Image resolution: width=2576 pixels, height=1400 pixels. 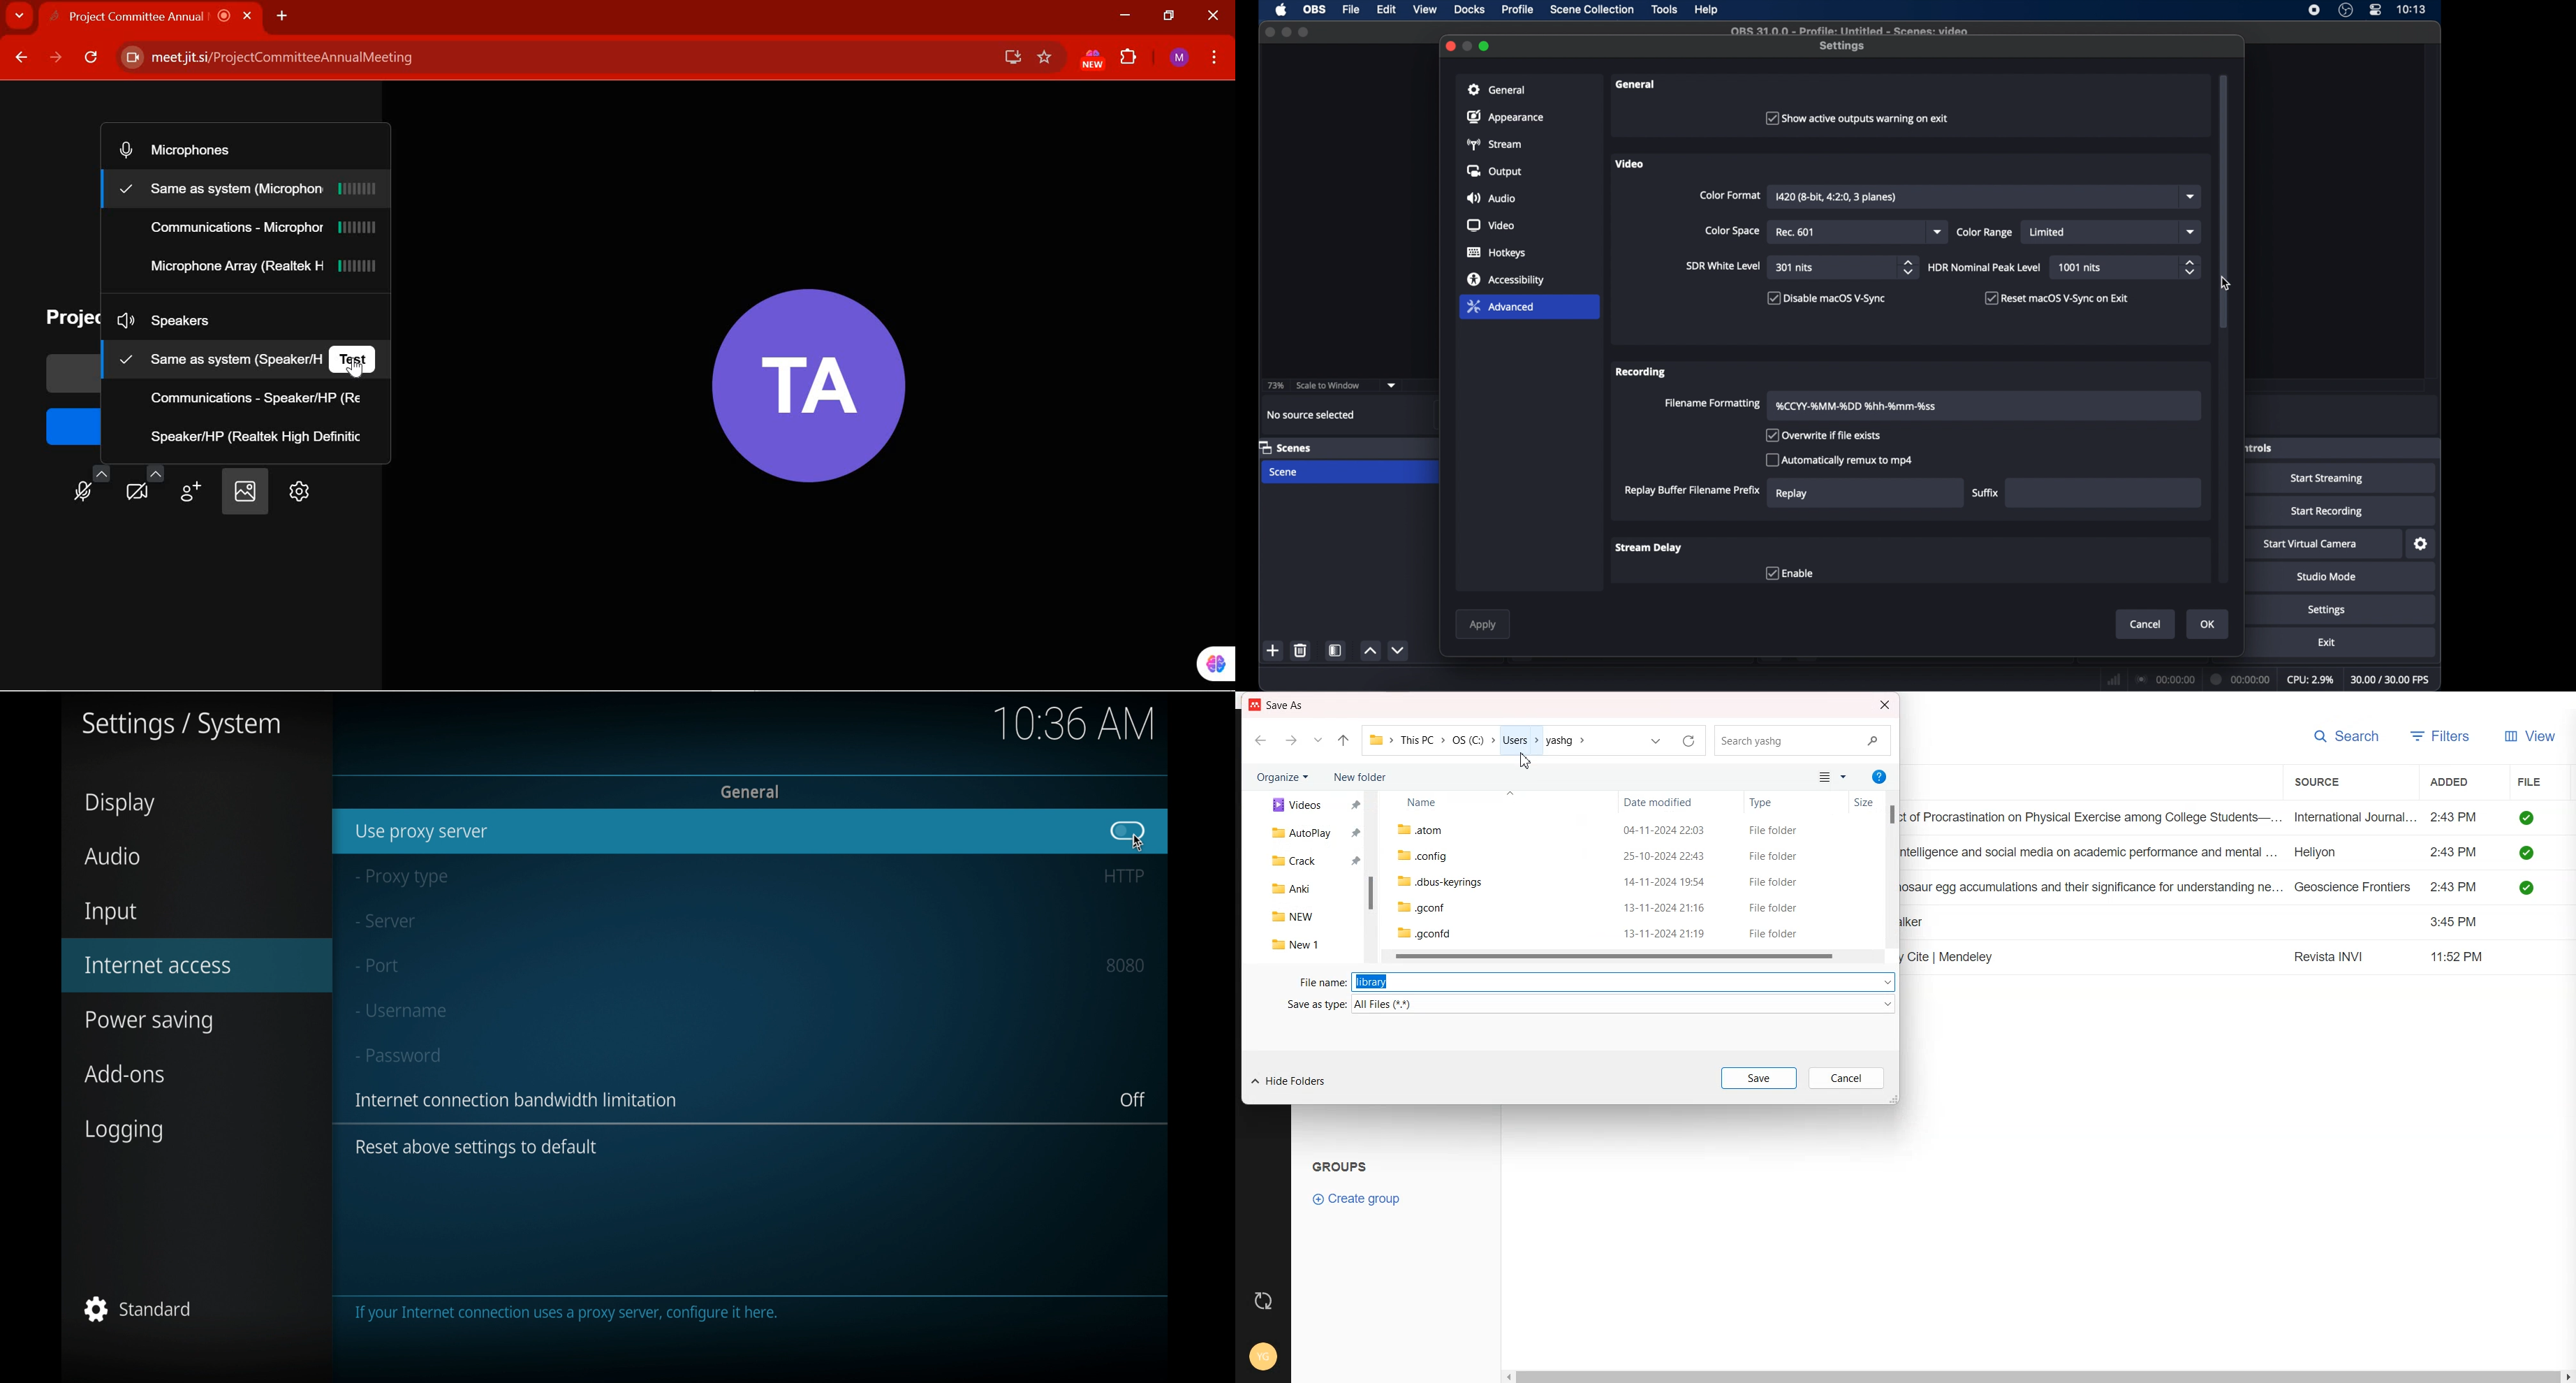 What do you see at coordinates (2324, 782) in the screenshot?
I see `Source` at bounding box center [2324, 782].